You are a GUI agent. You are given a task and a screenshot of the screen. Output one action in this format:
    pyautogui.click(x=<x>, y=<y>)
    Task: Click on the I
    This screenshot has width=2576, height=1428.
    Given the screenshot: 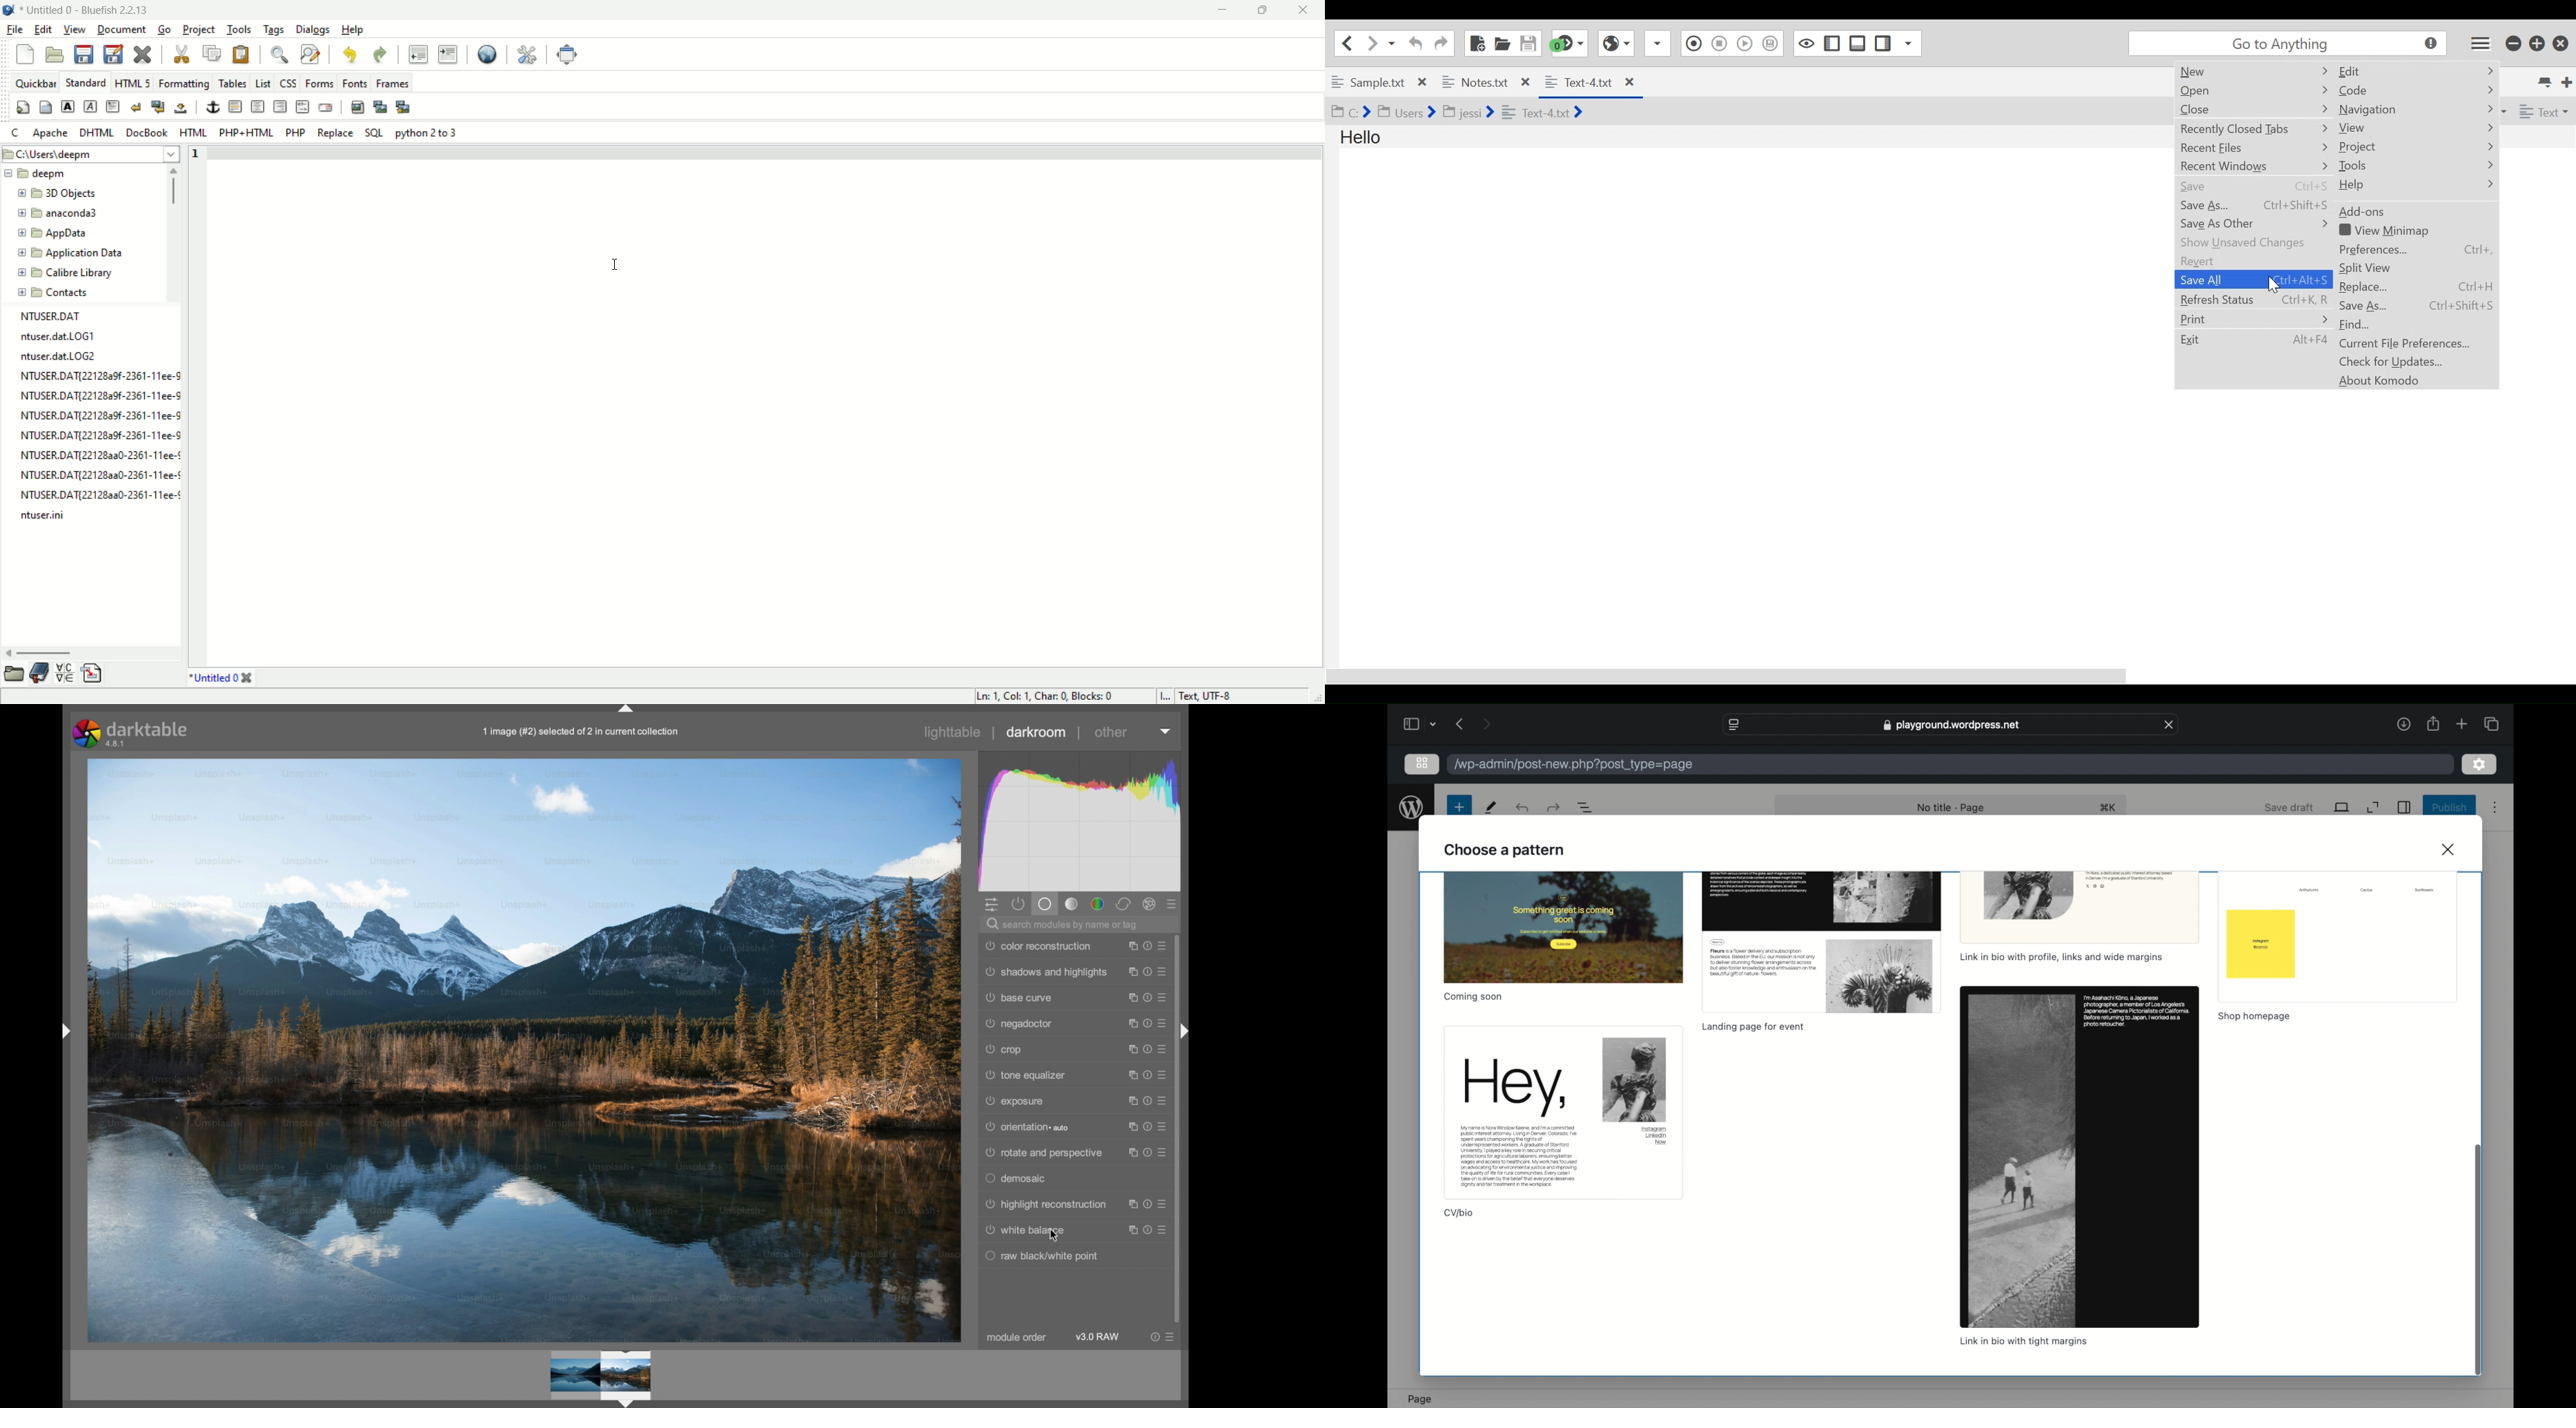 What is the action you would take?
    pyautogui.click(x=1168, y=696)
    